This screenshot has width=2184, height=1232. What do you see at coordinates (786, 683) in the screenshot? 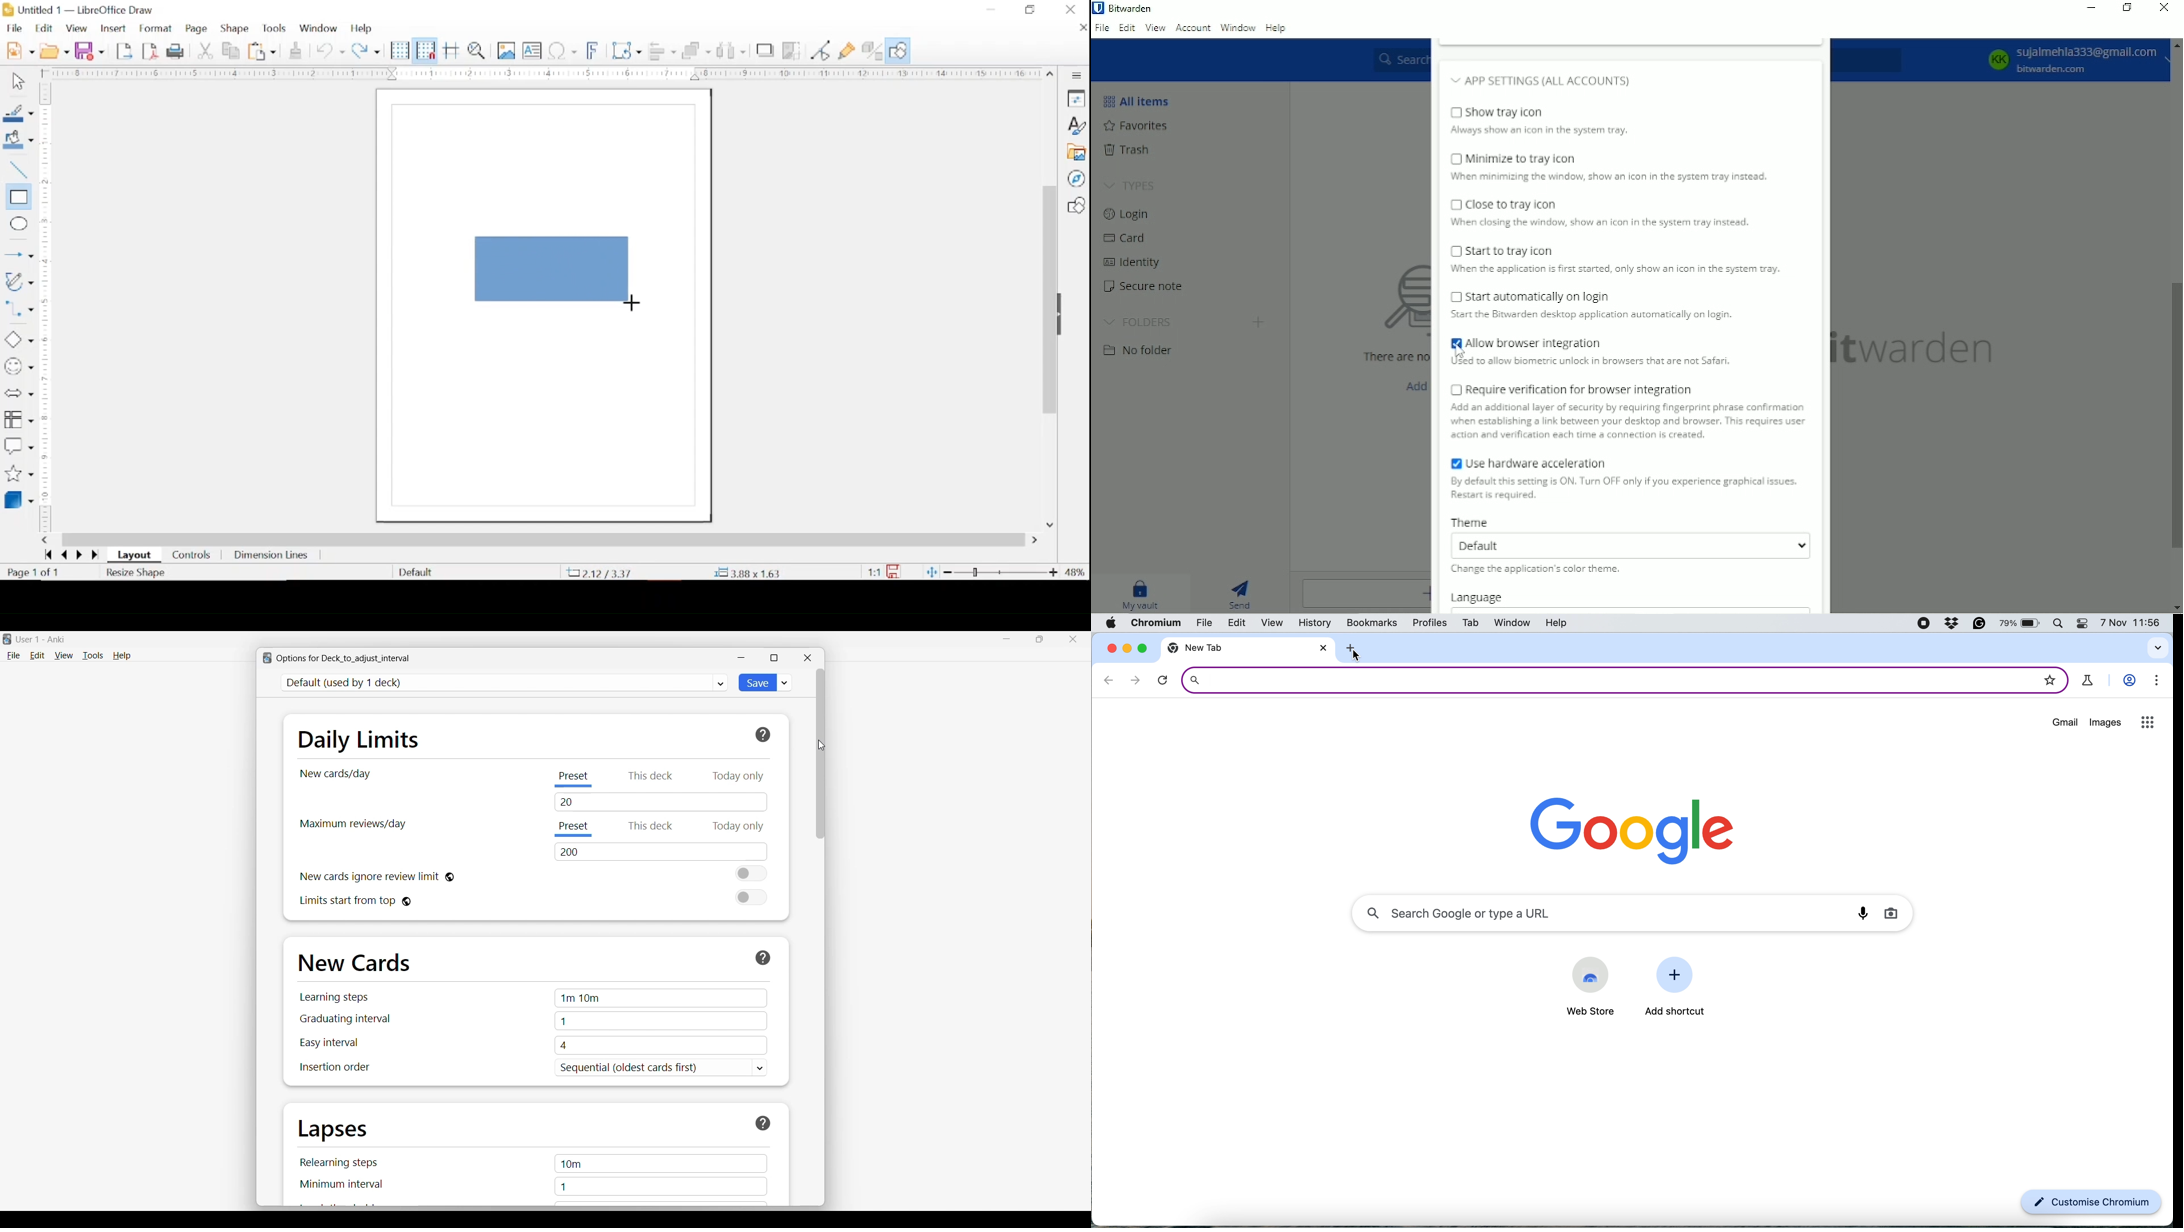
I see `Save and other options` at bounding box center [786, 683].